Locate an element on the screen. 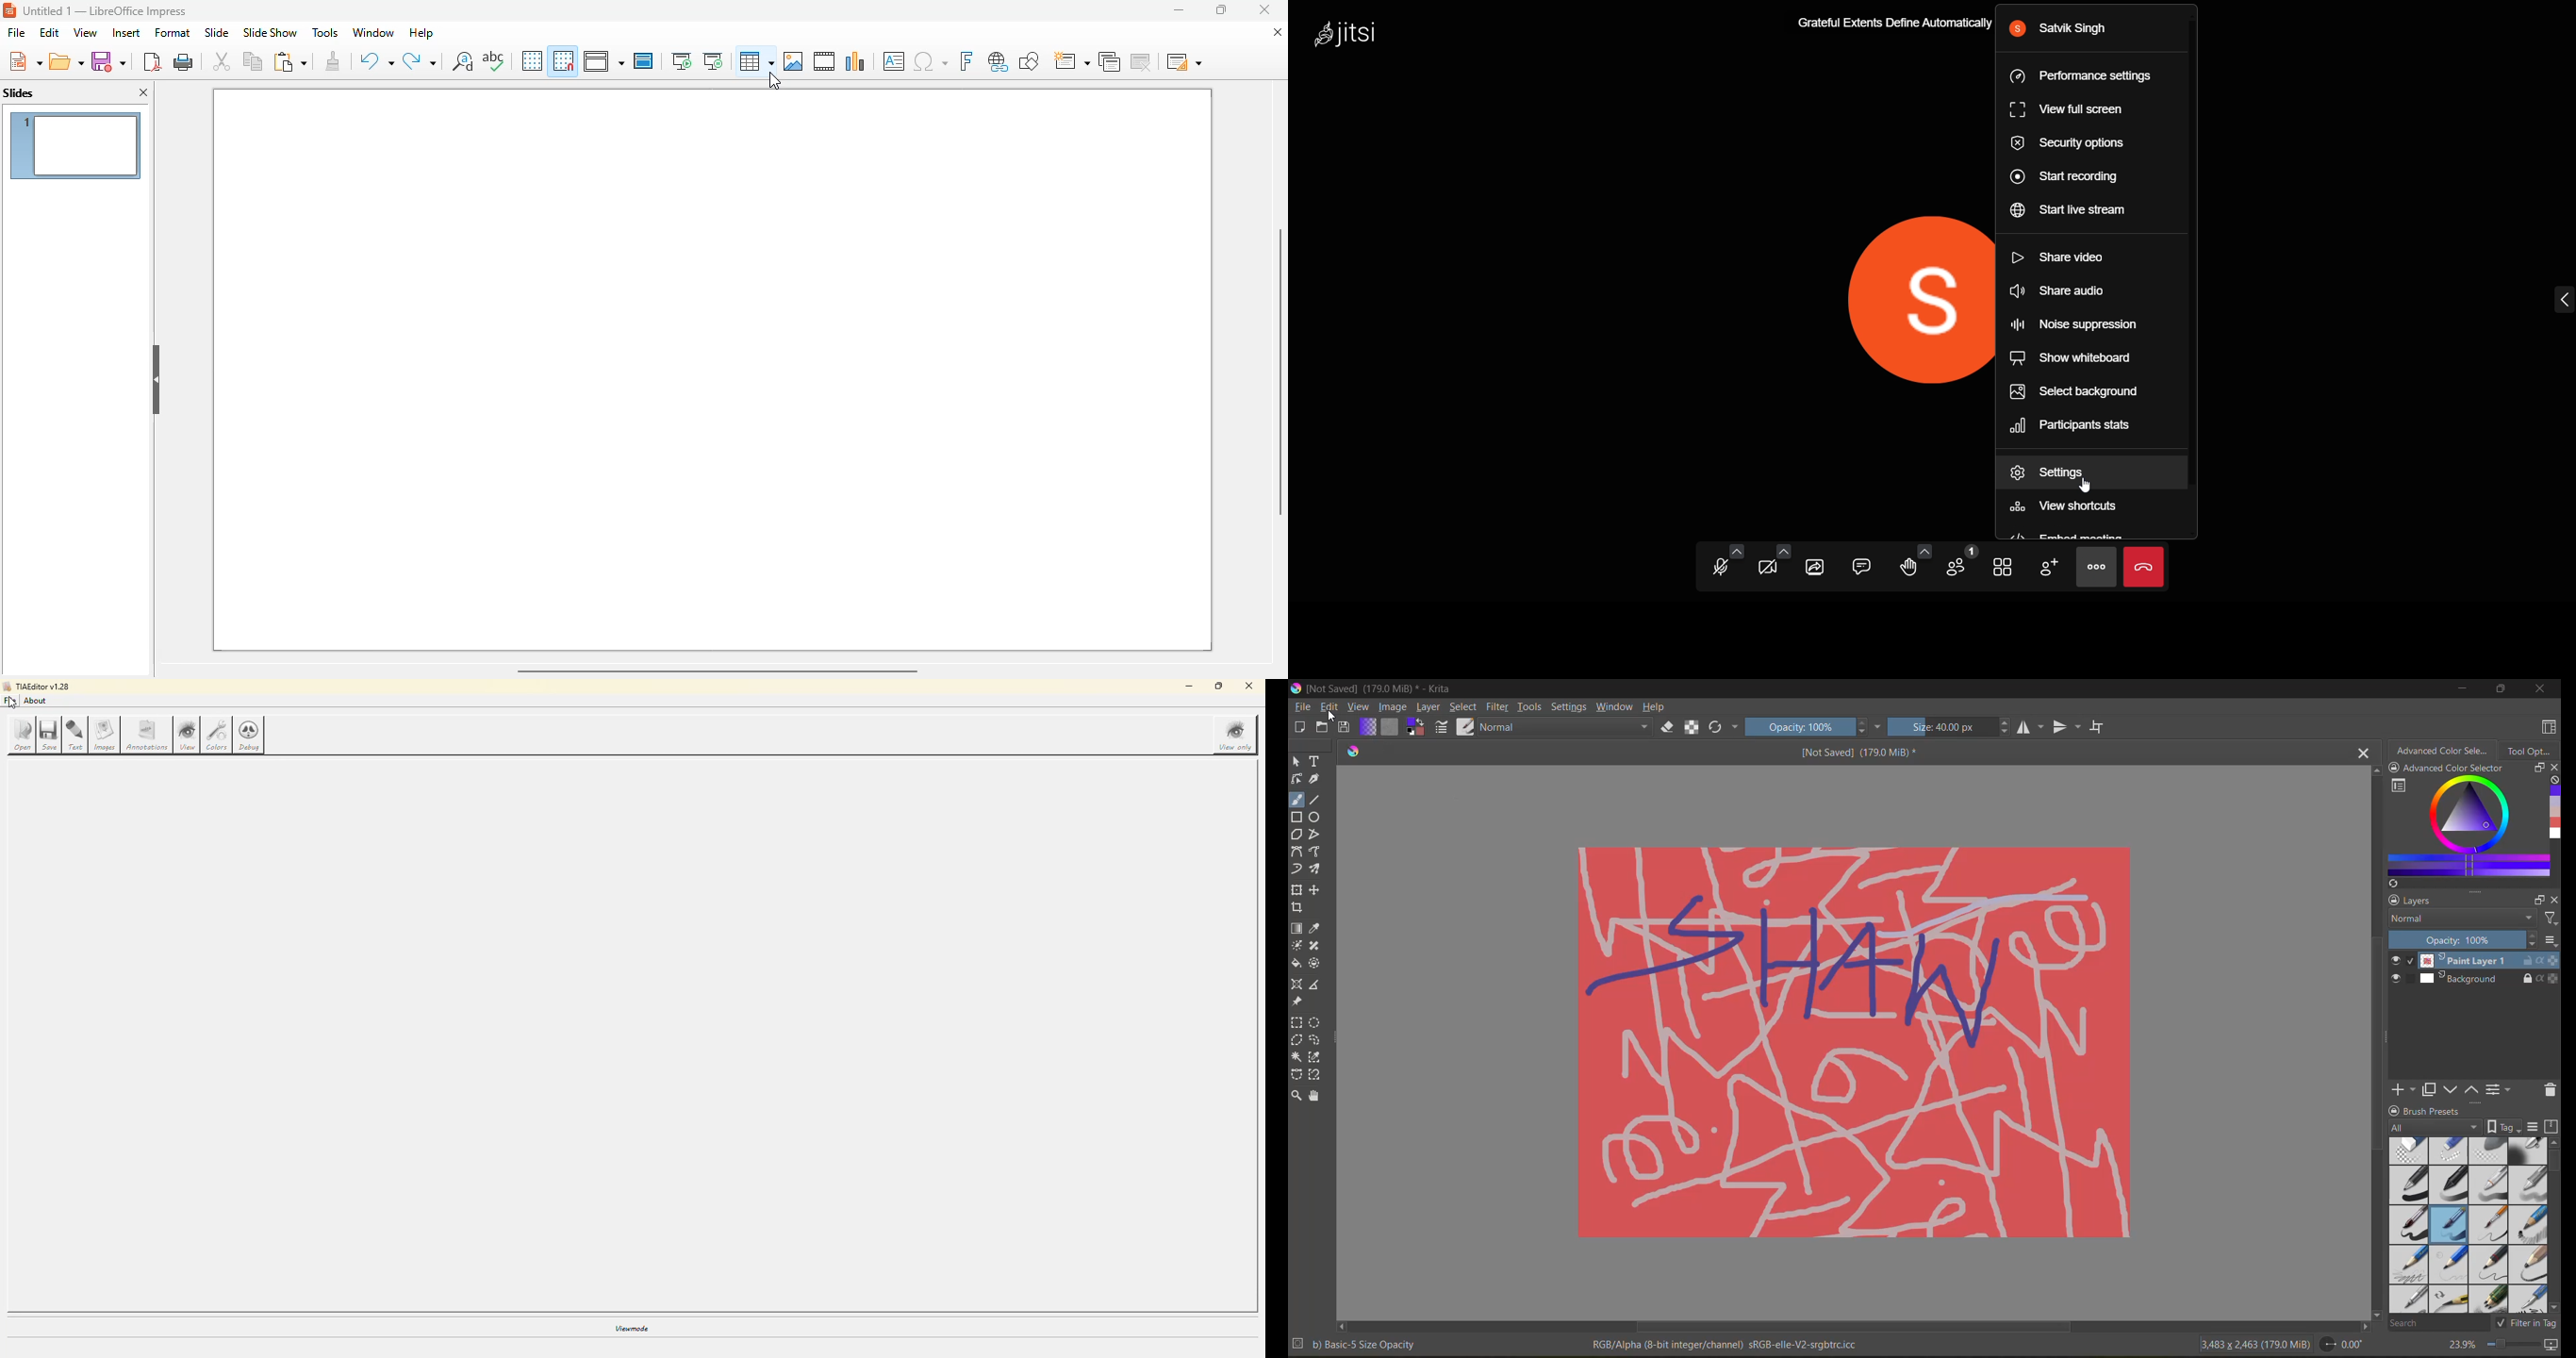  smart patch tool is located at coordinates (1315, 947).